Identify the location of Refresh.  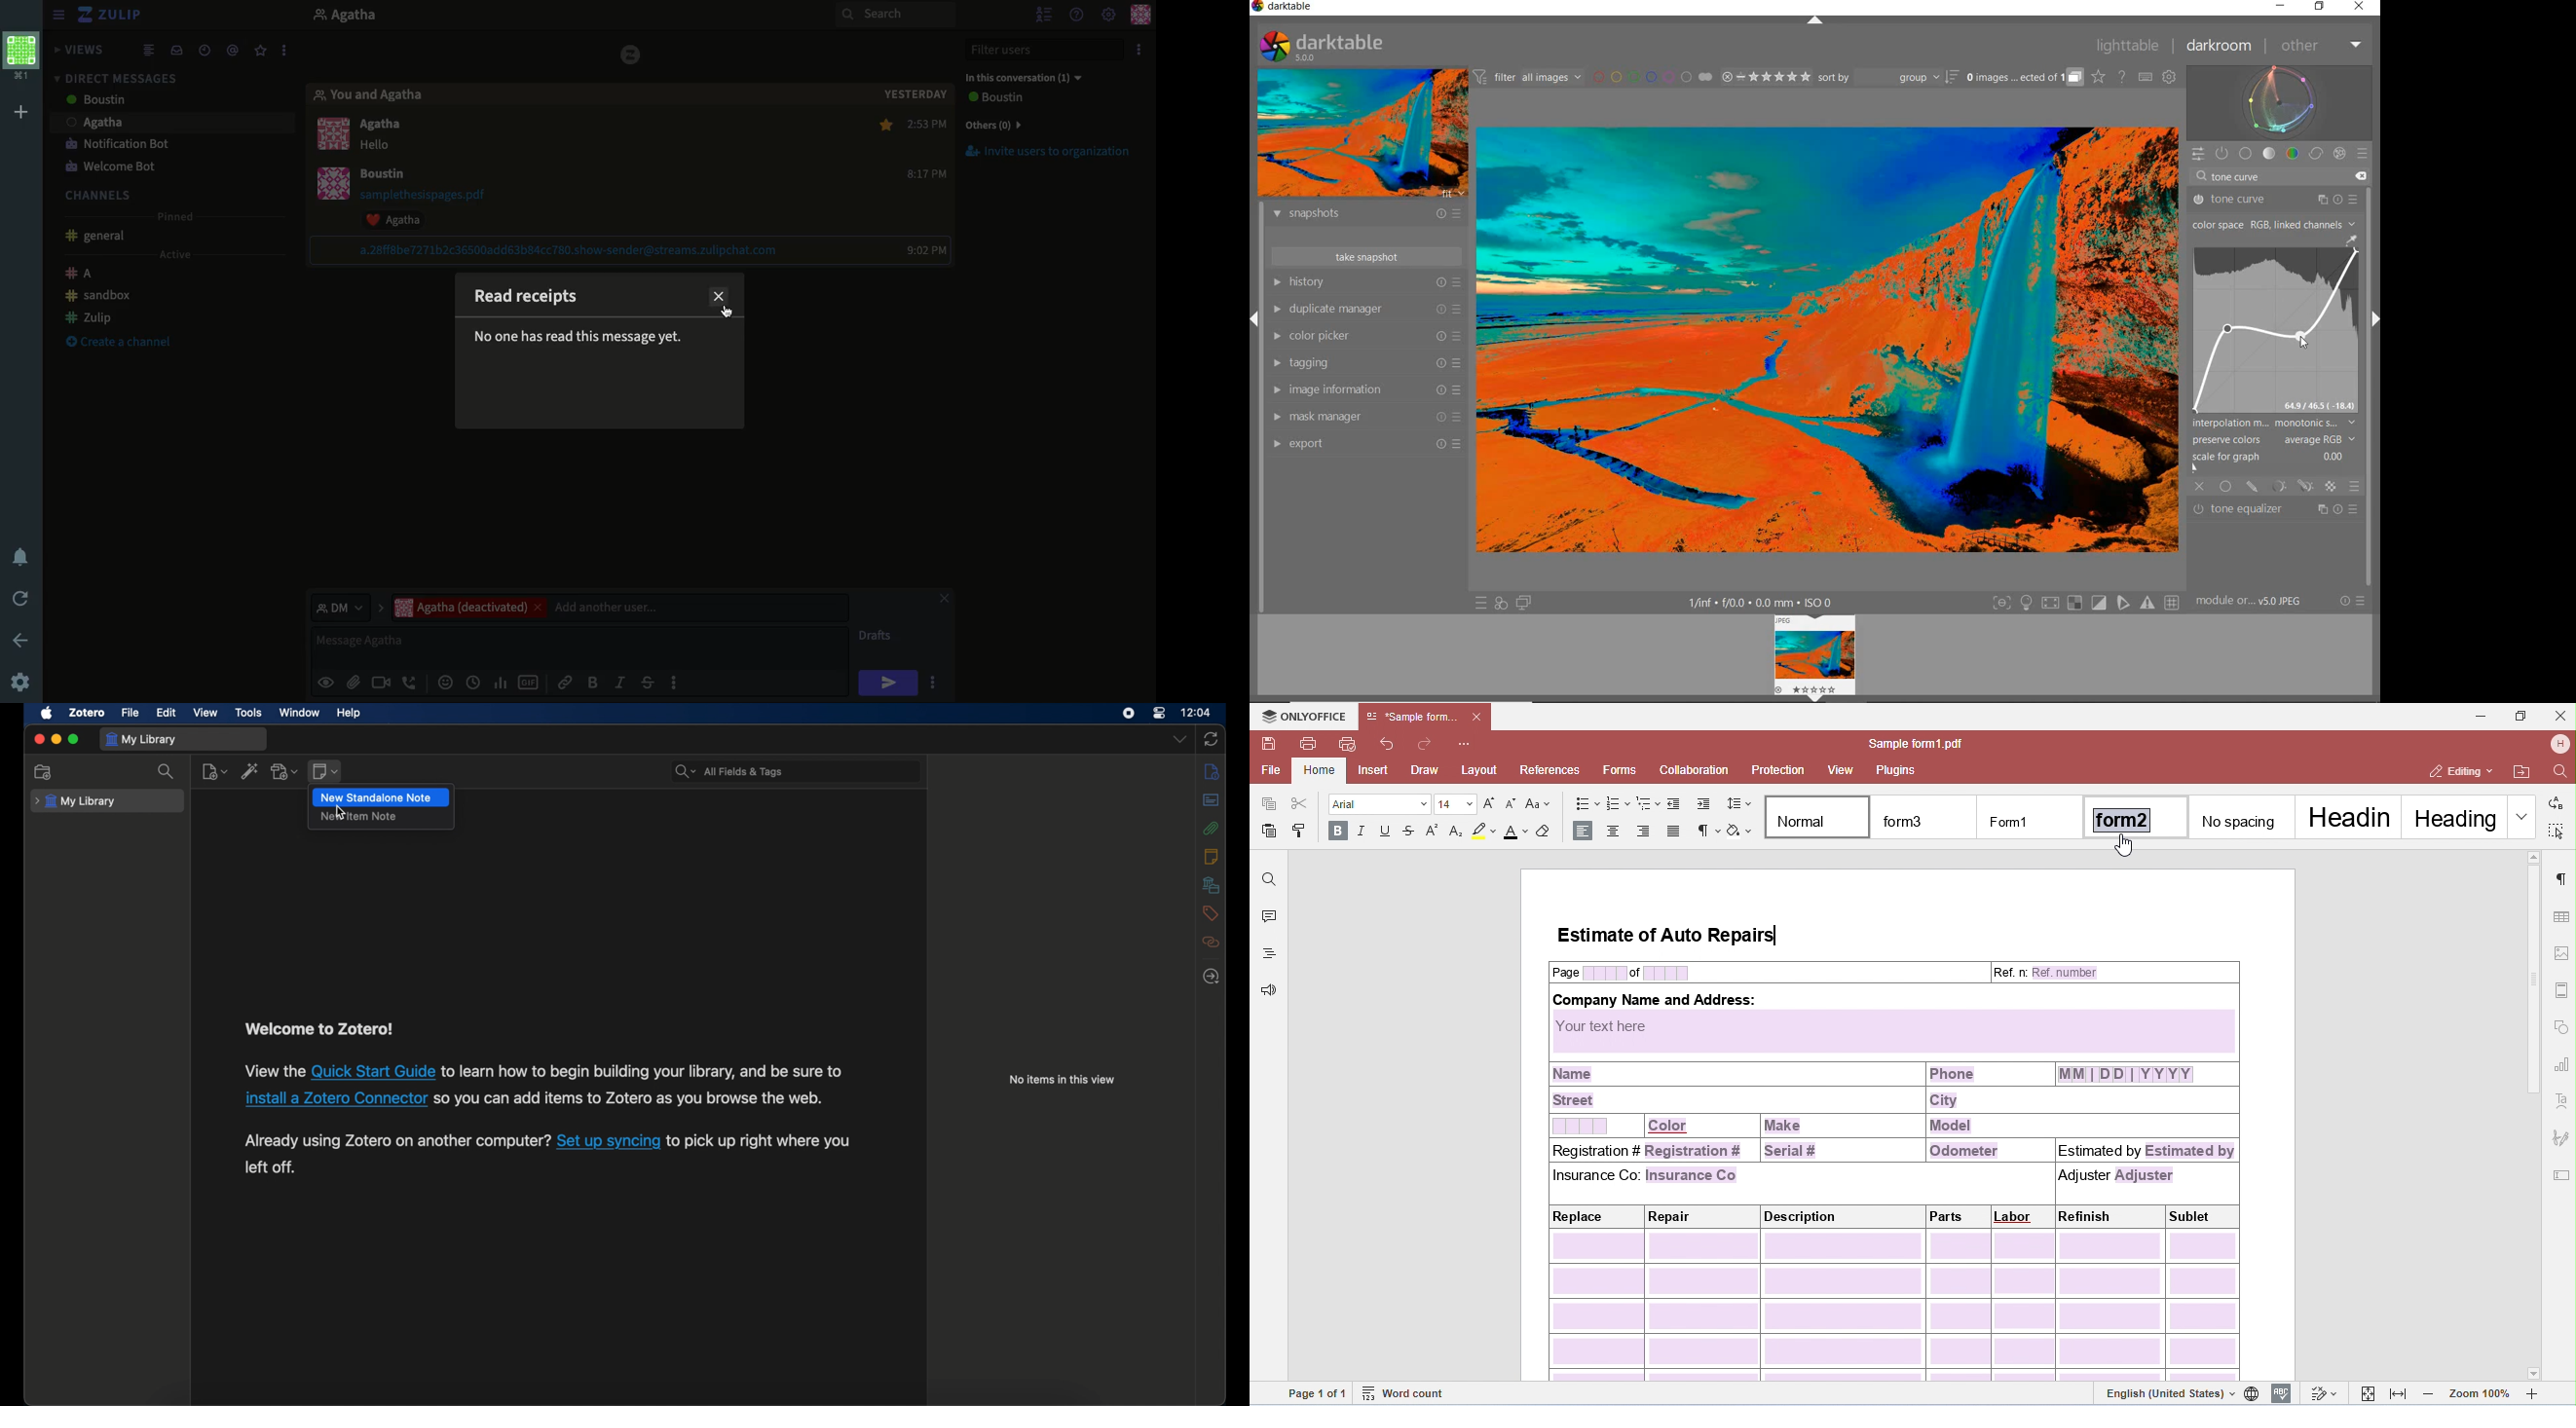
(23, 597).